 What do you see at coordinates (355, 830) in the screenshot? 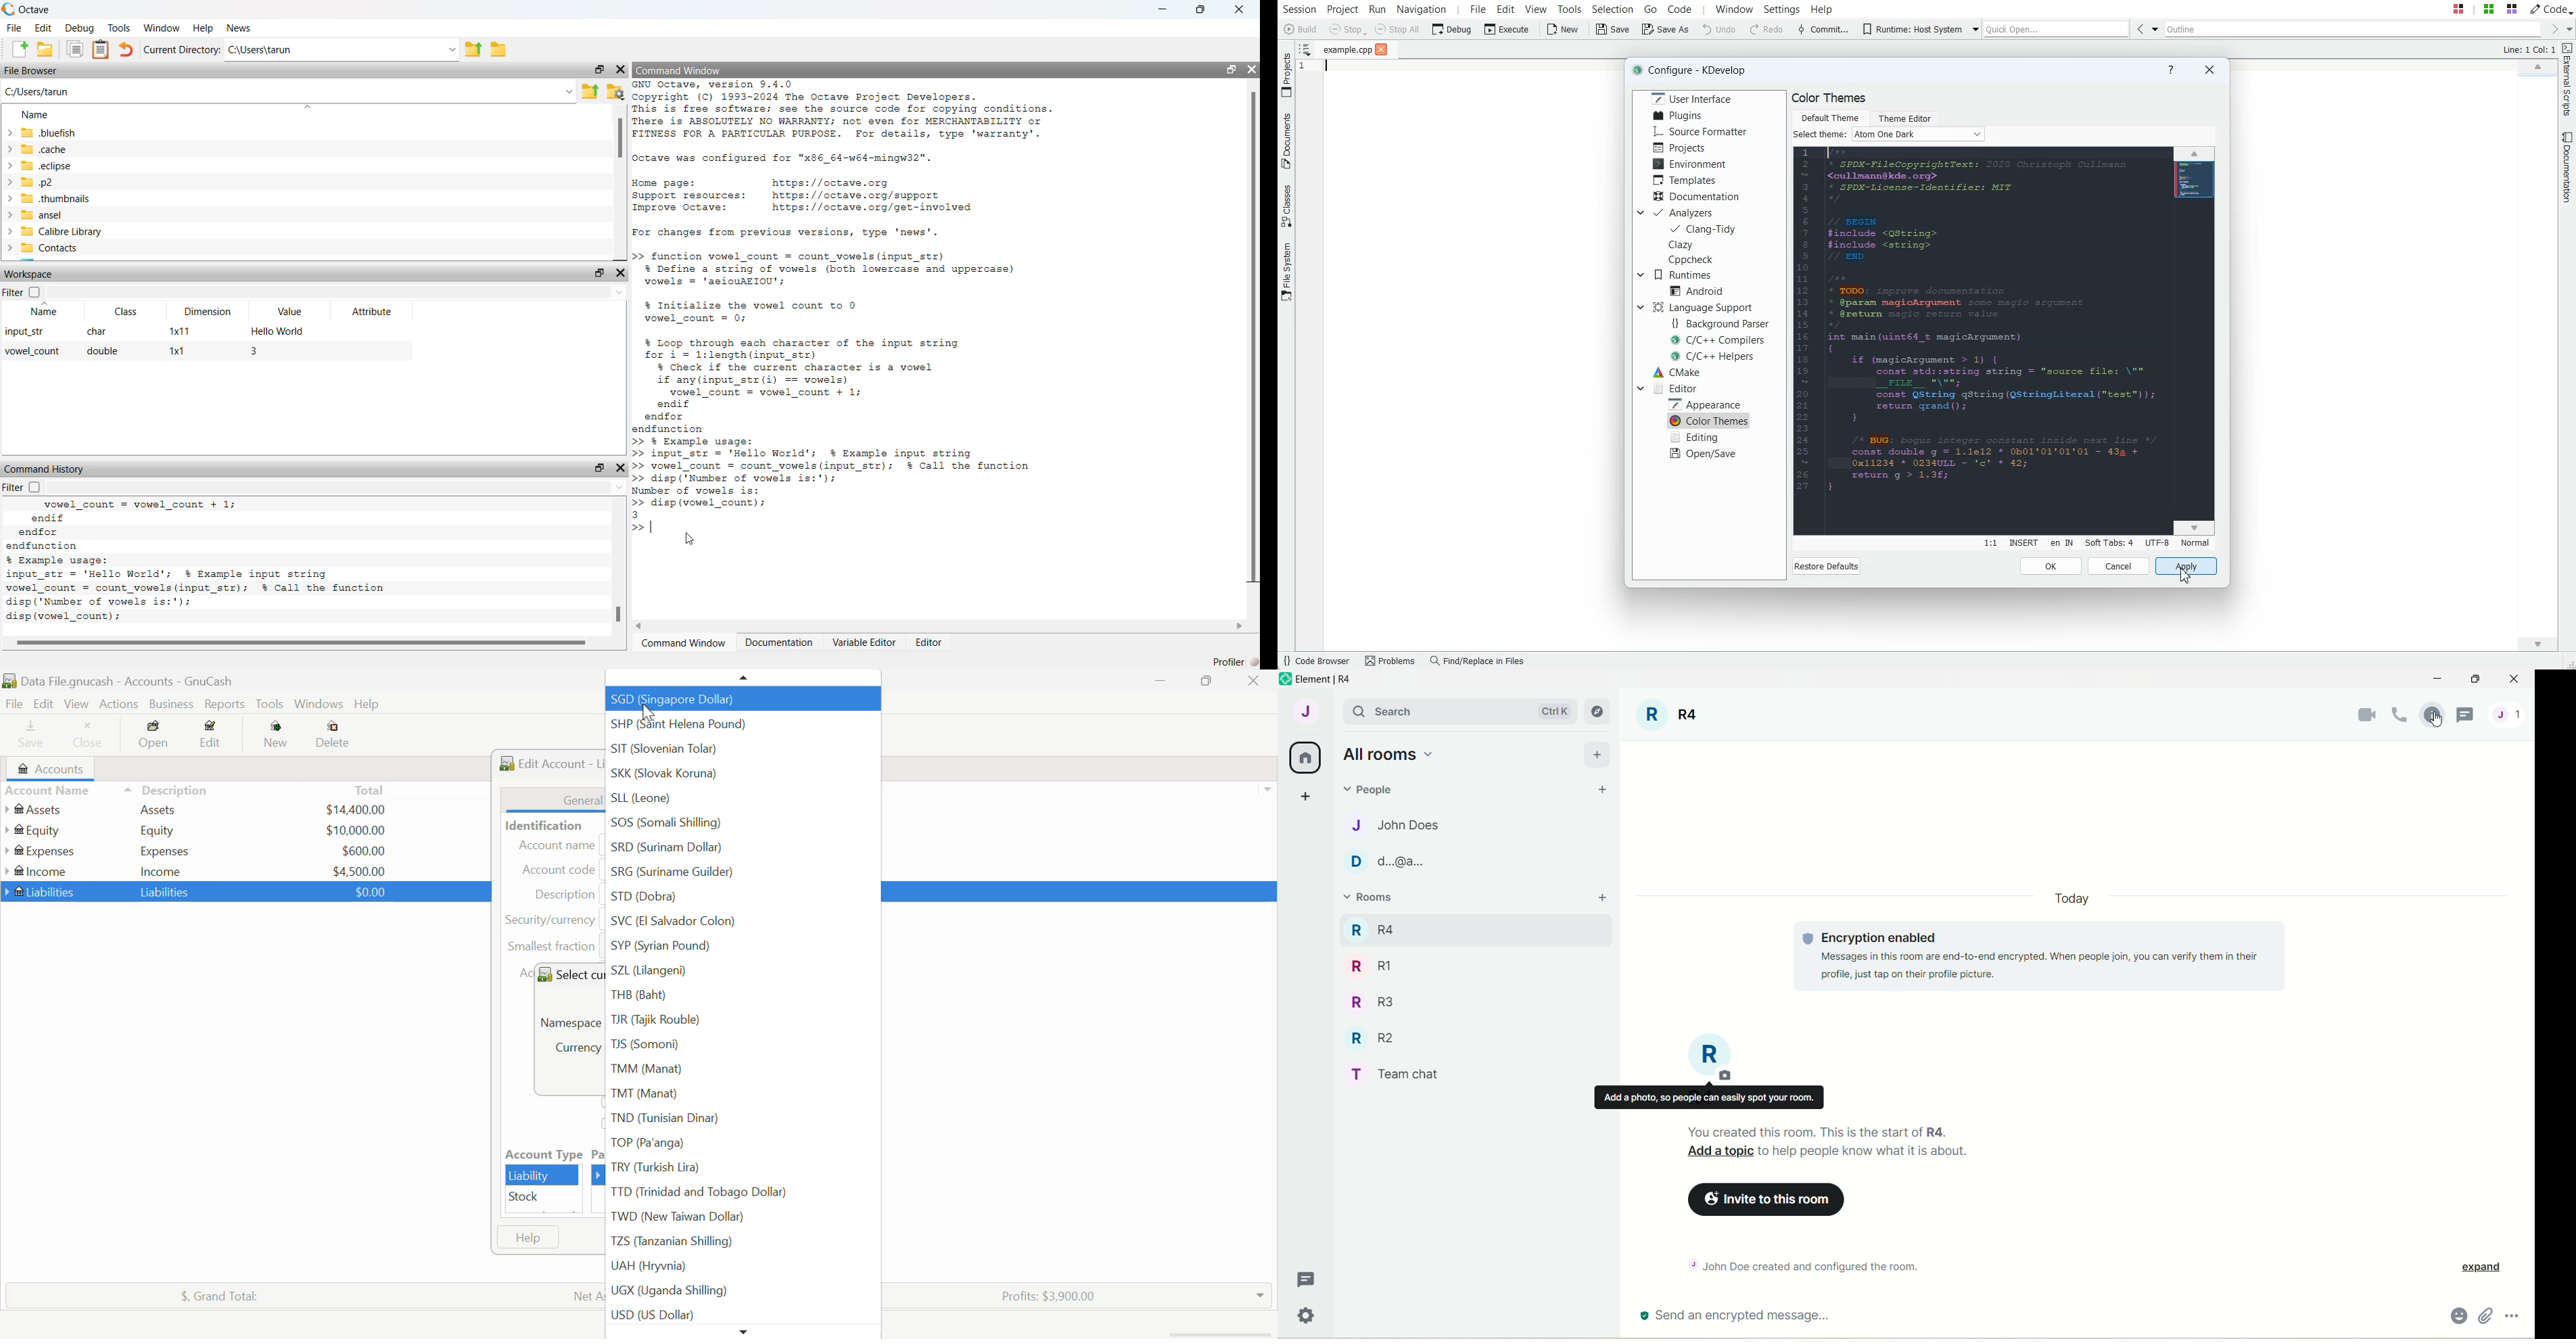
I see `USD` at bounding box center [355, 830].